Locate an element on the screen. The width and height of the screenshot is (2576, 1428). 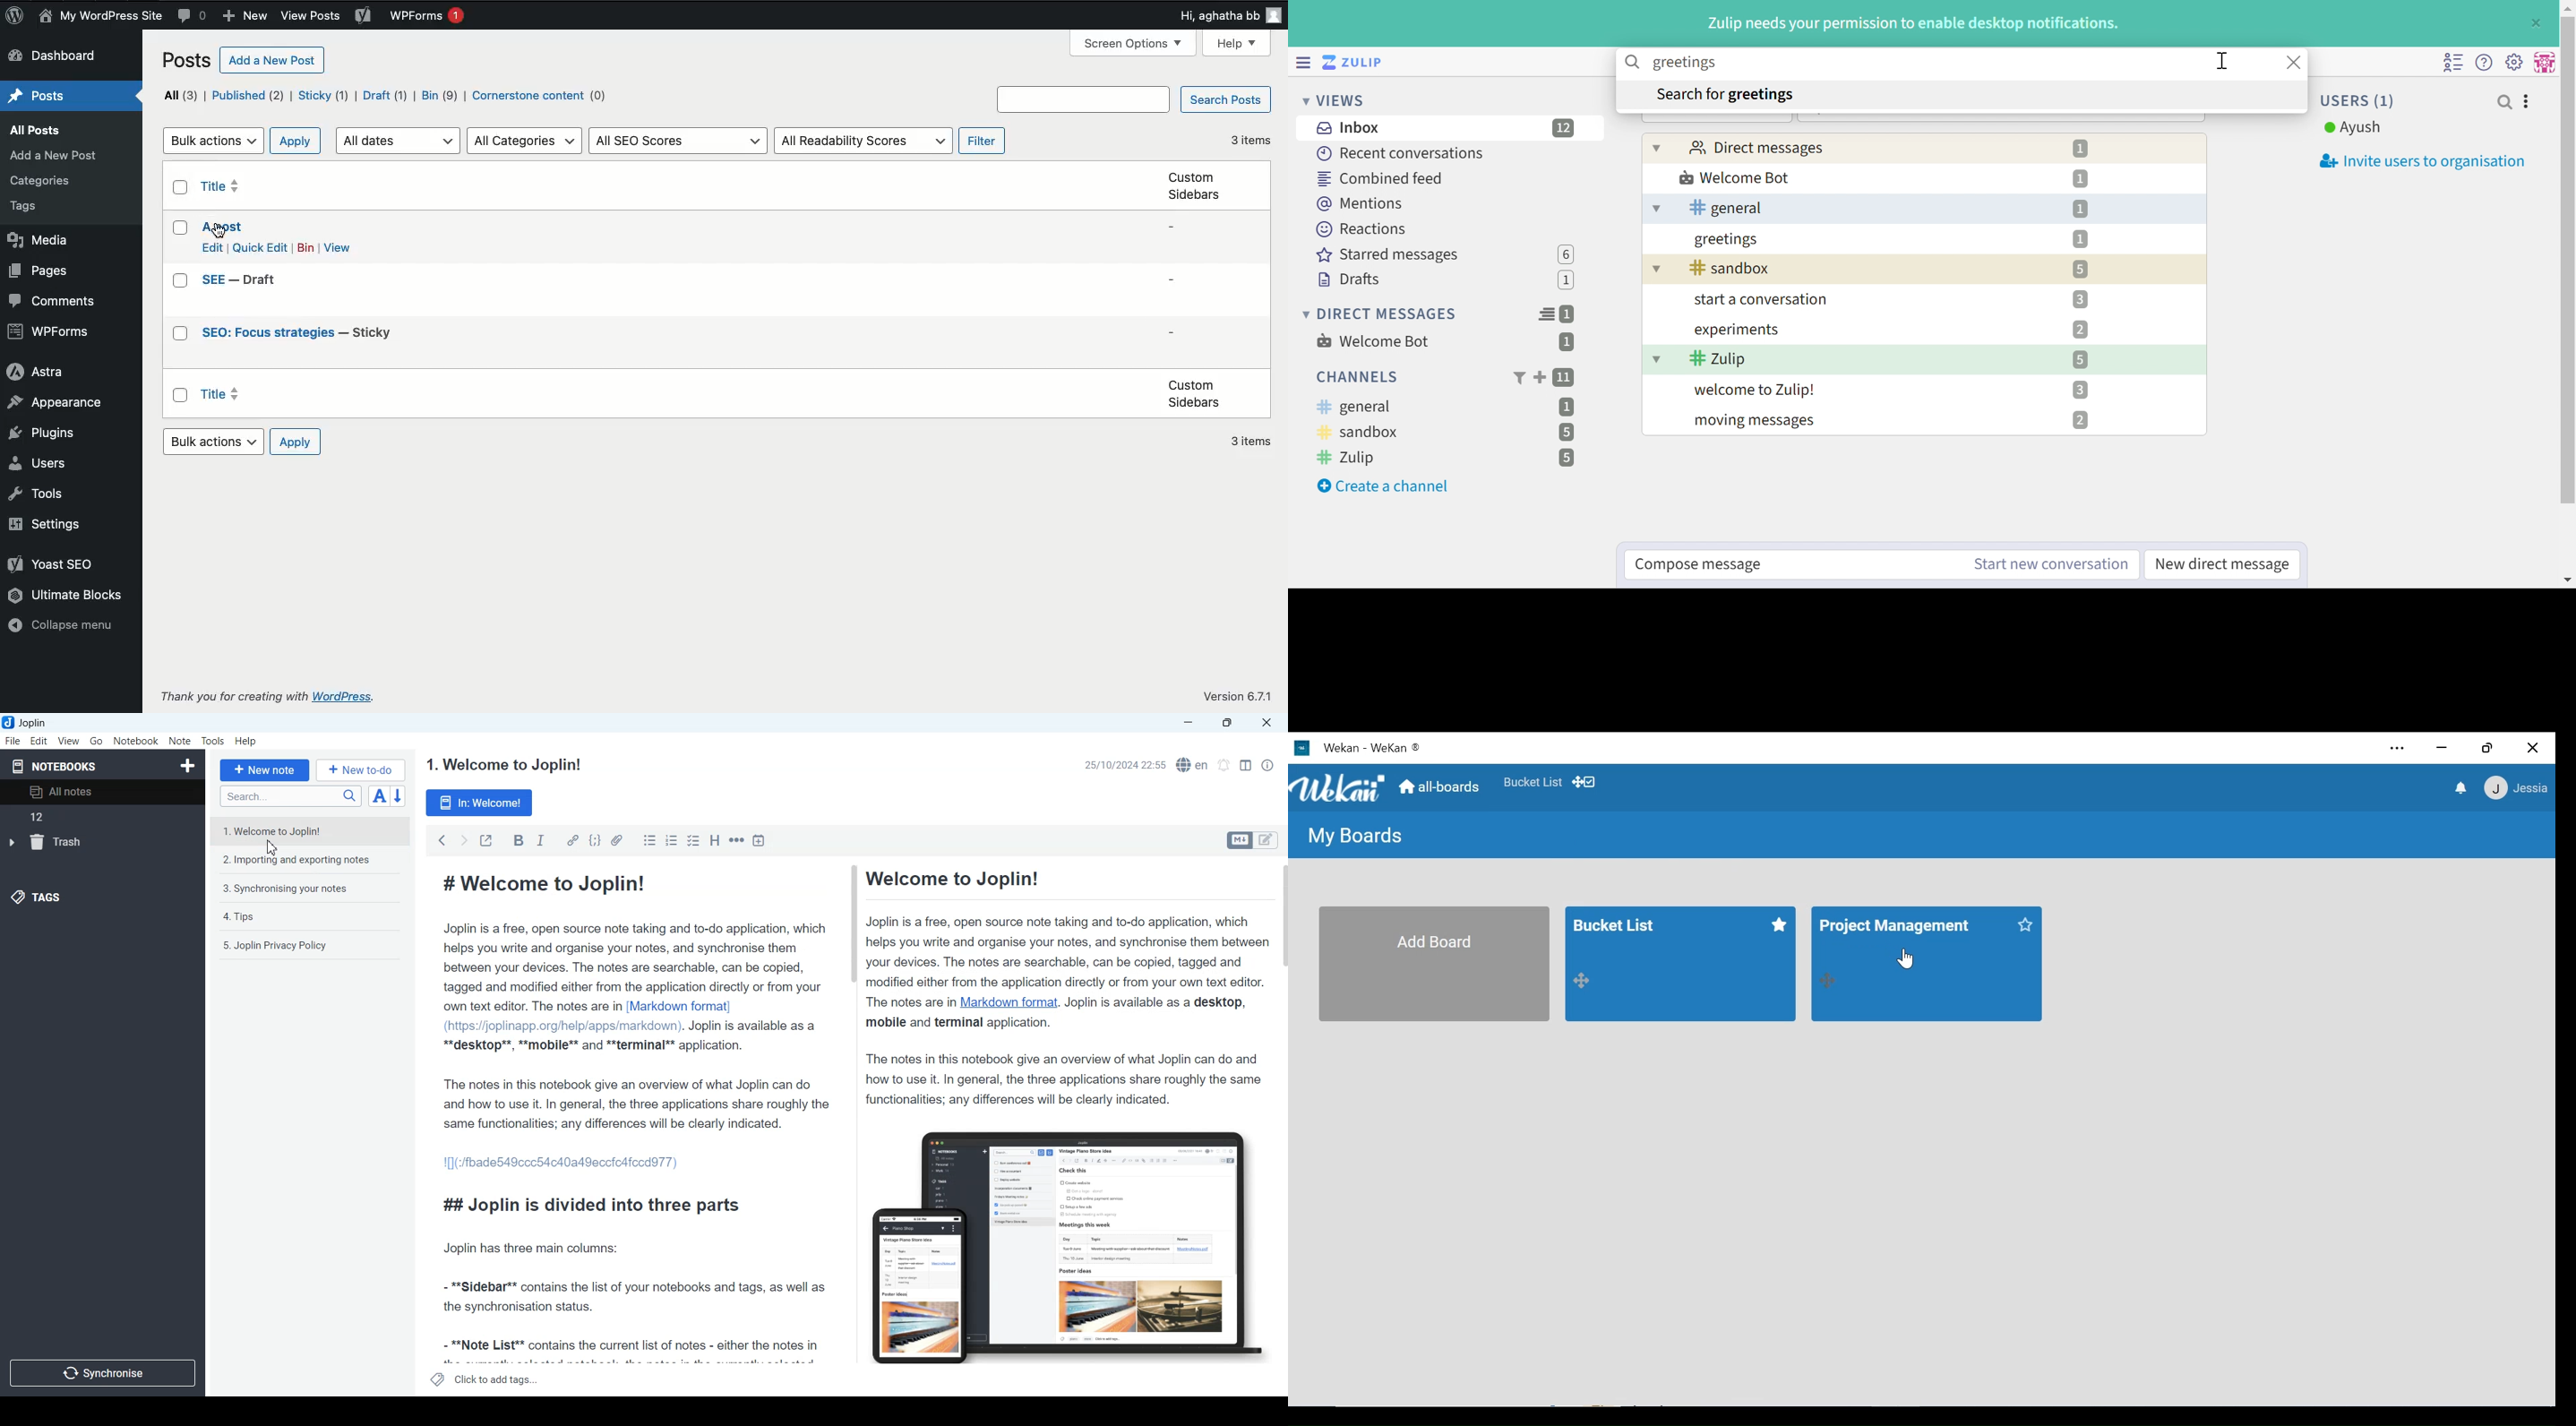
Toggle sort order field is located at coordinates (379, 796).